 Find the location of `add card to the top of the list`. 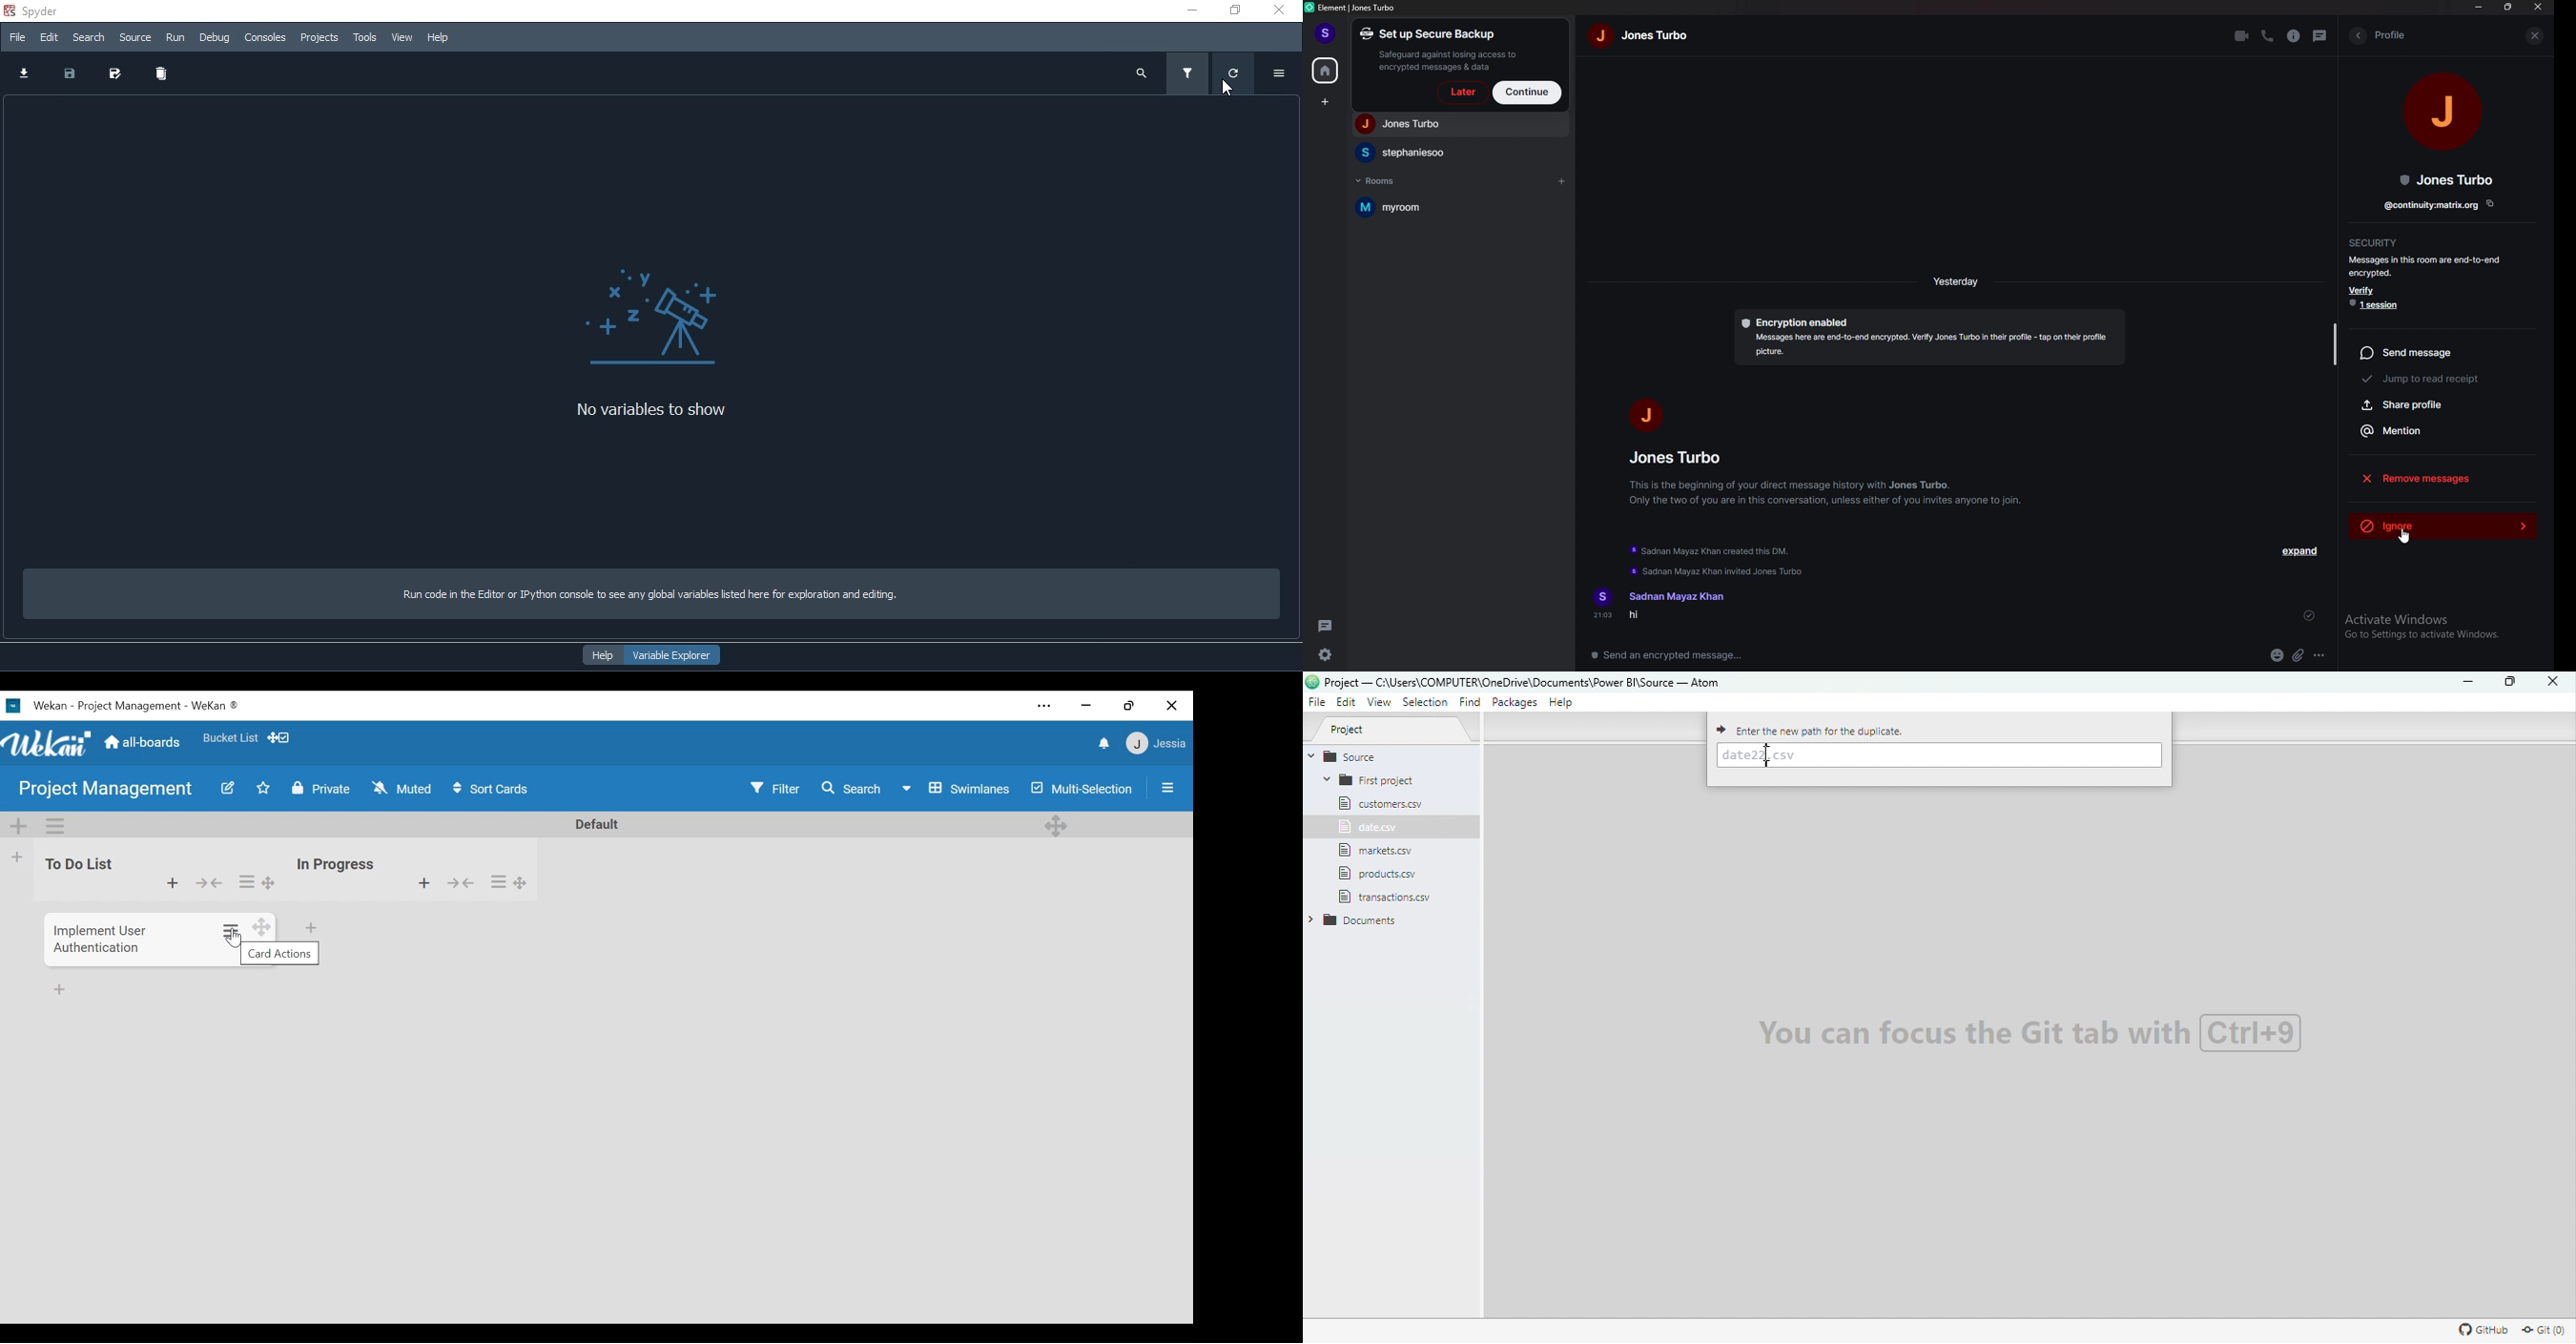

add card to the top of the list is located at coordinates (171, 884).